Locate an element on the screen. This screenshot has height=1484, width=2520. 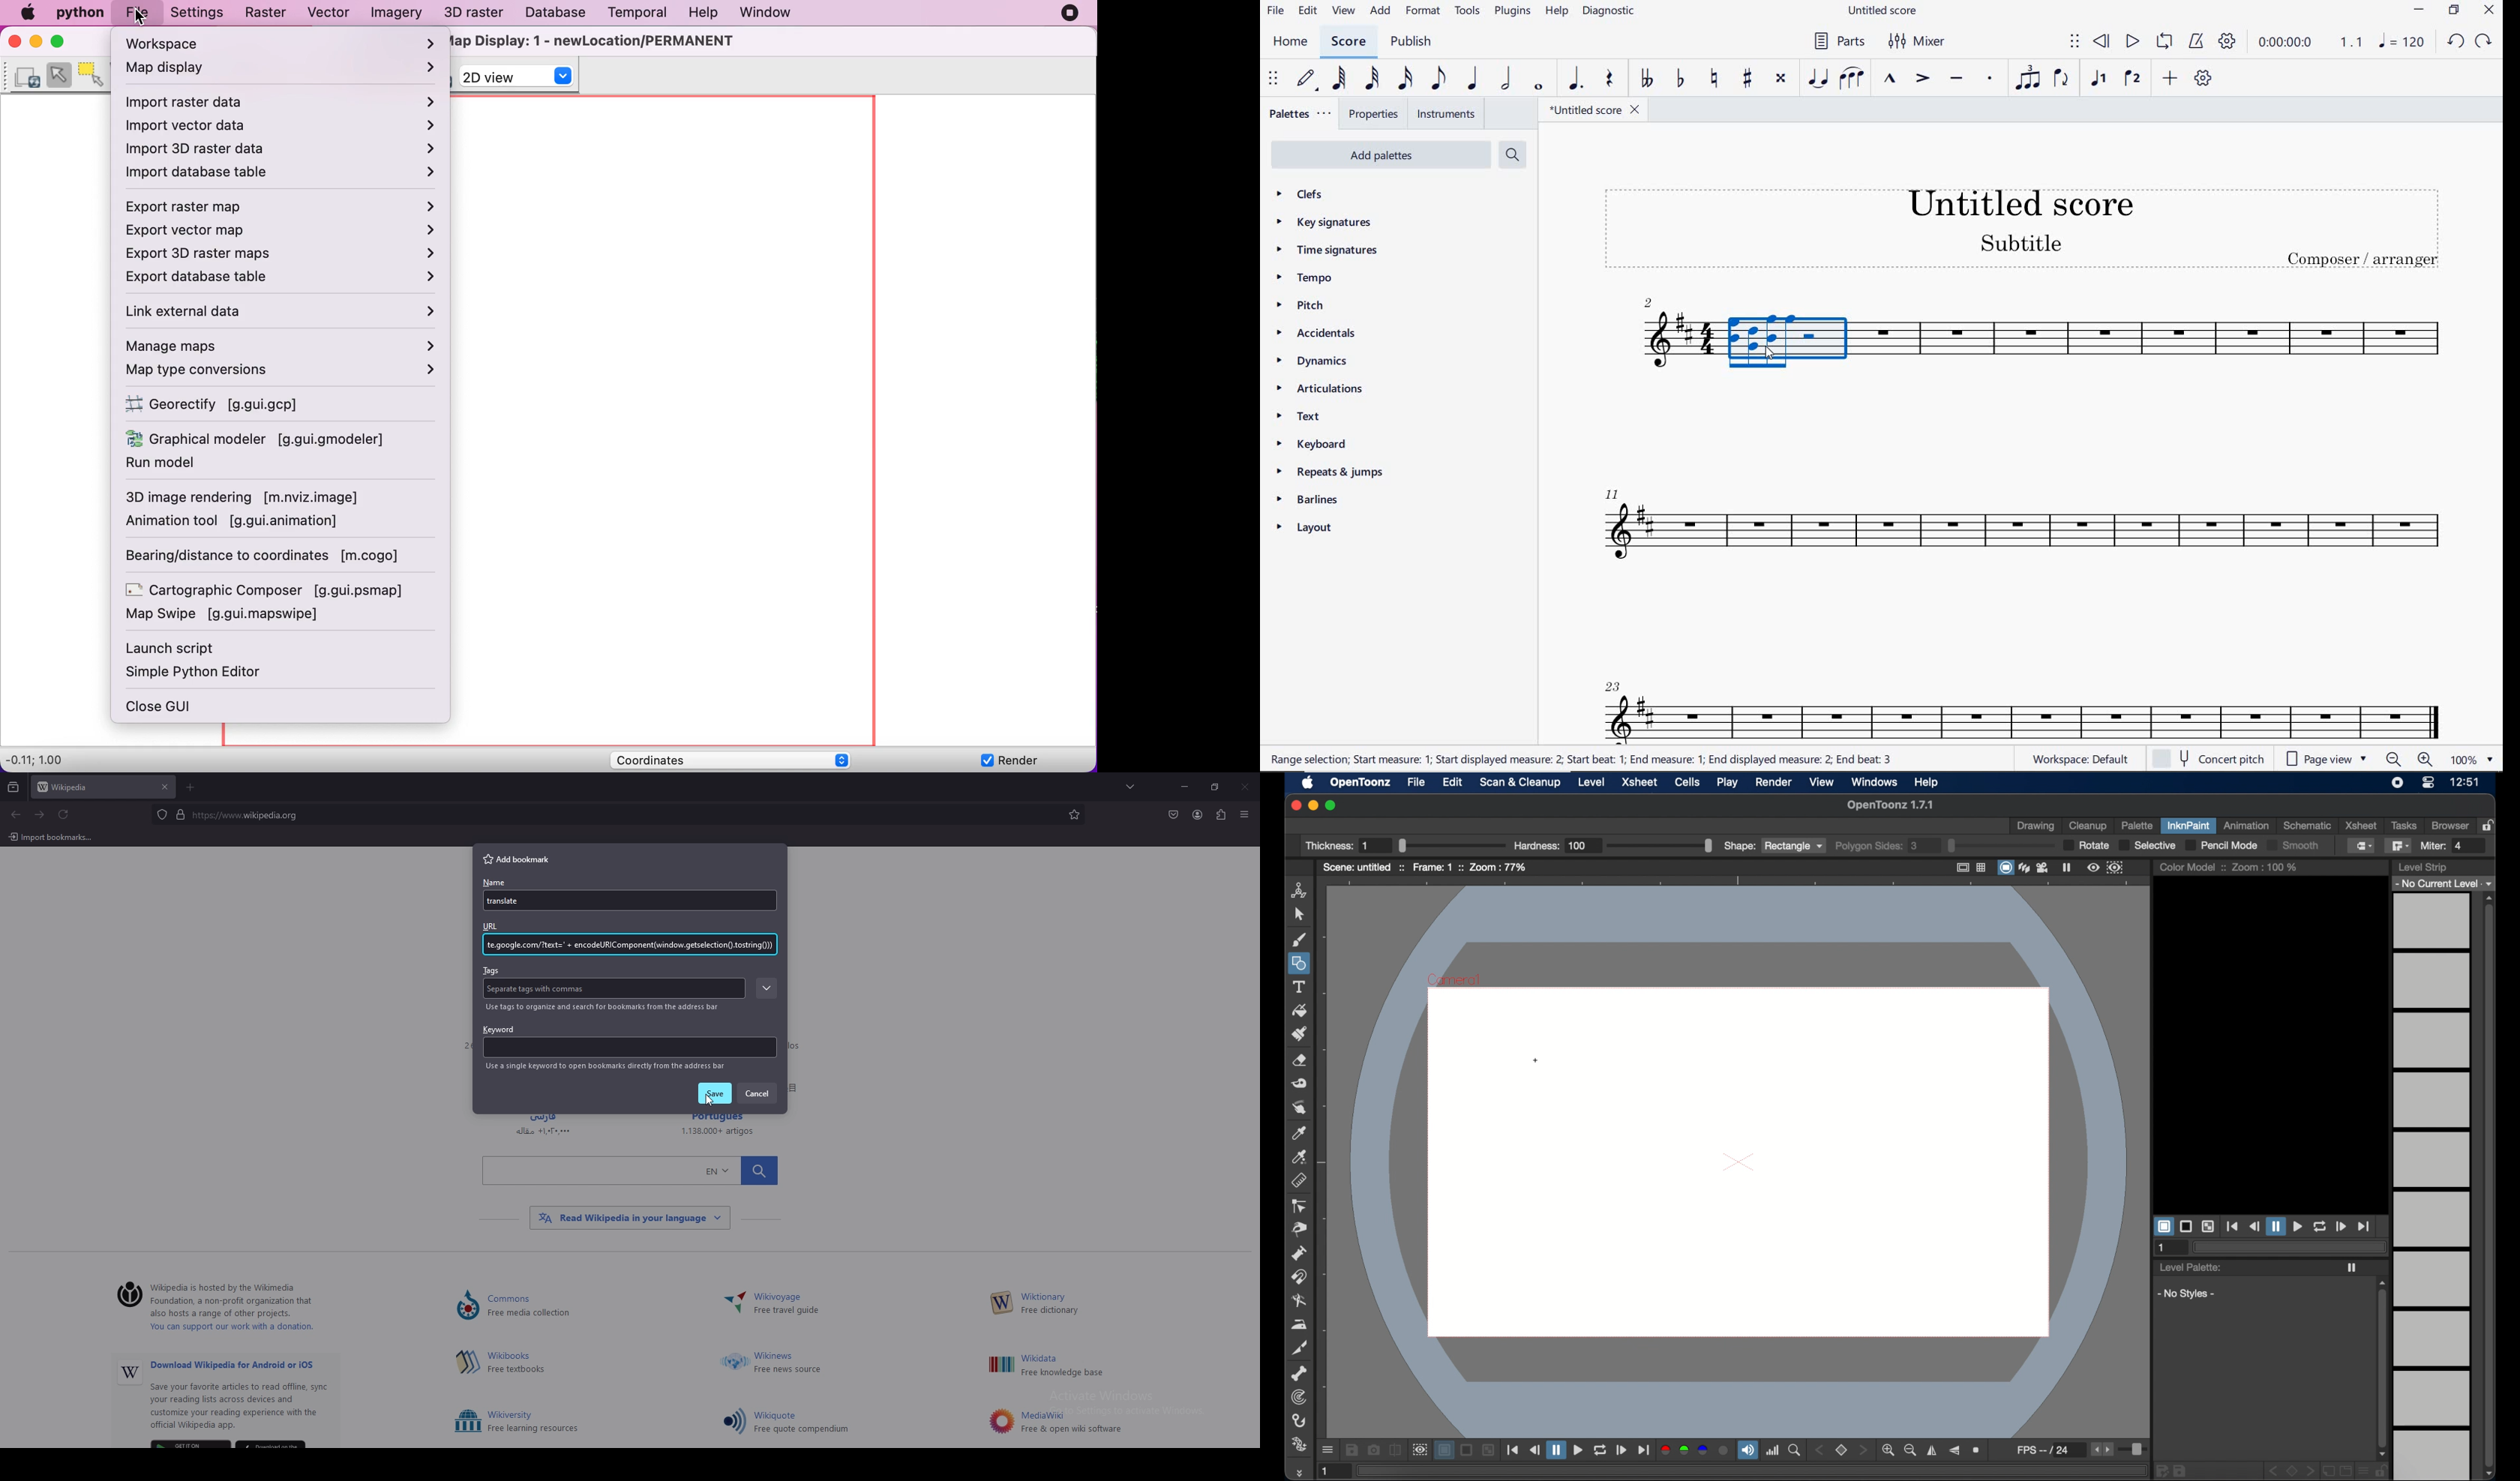
QUARTER NOTE is located at coordinates (1473, 79).